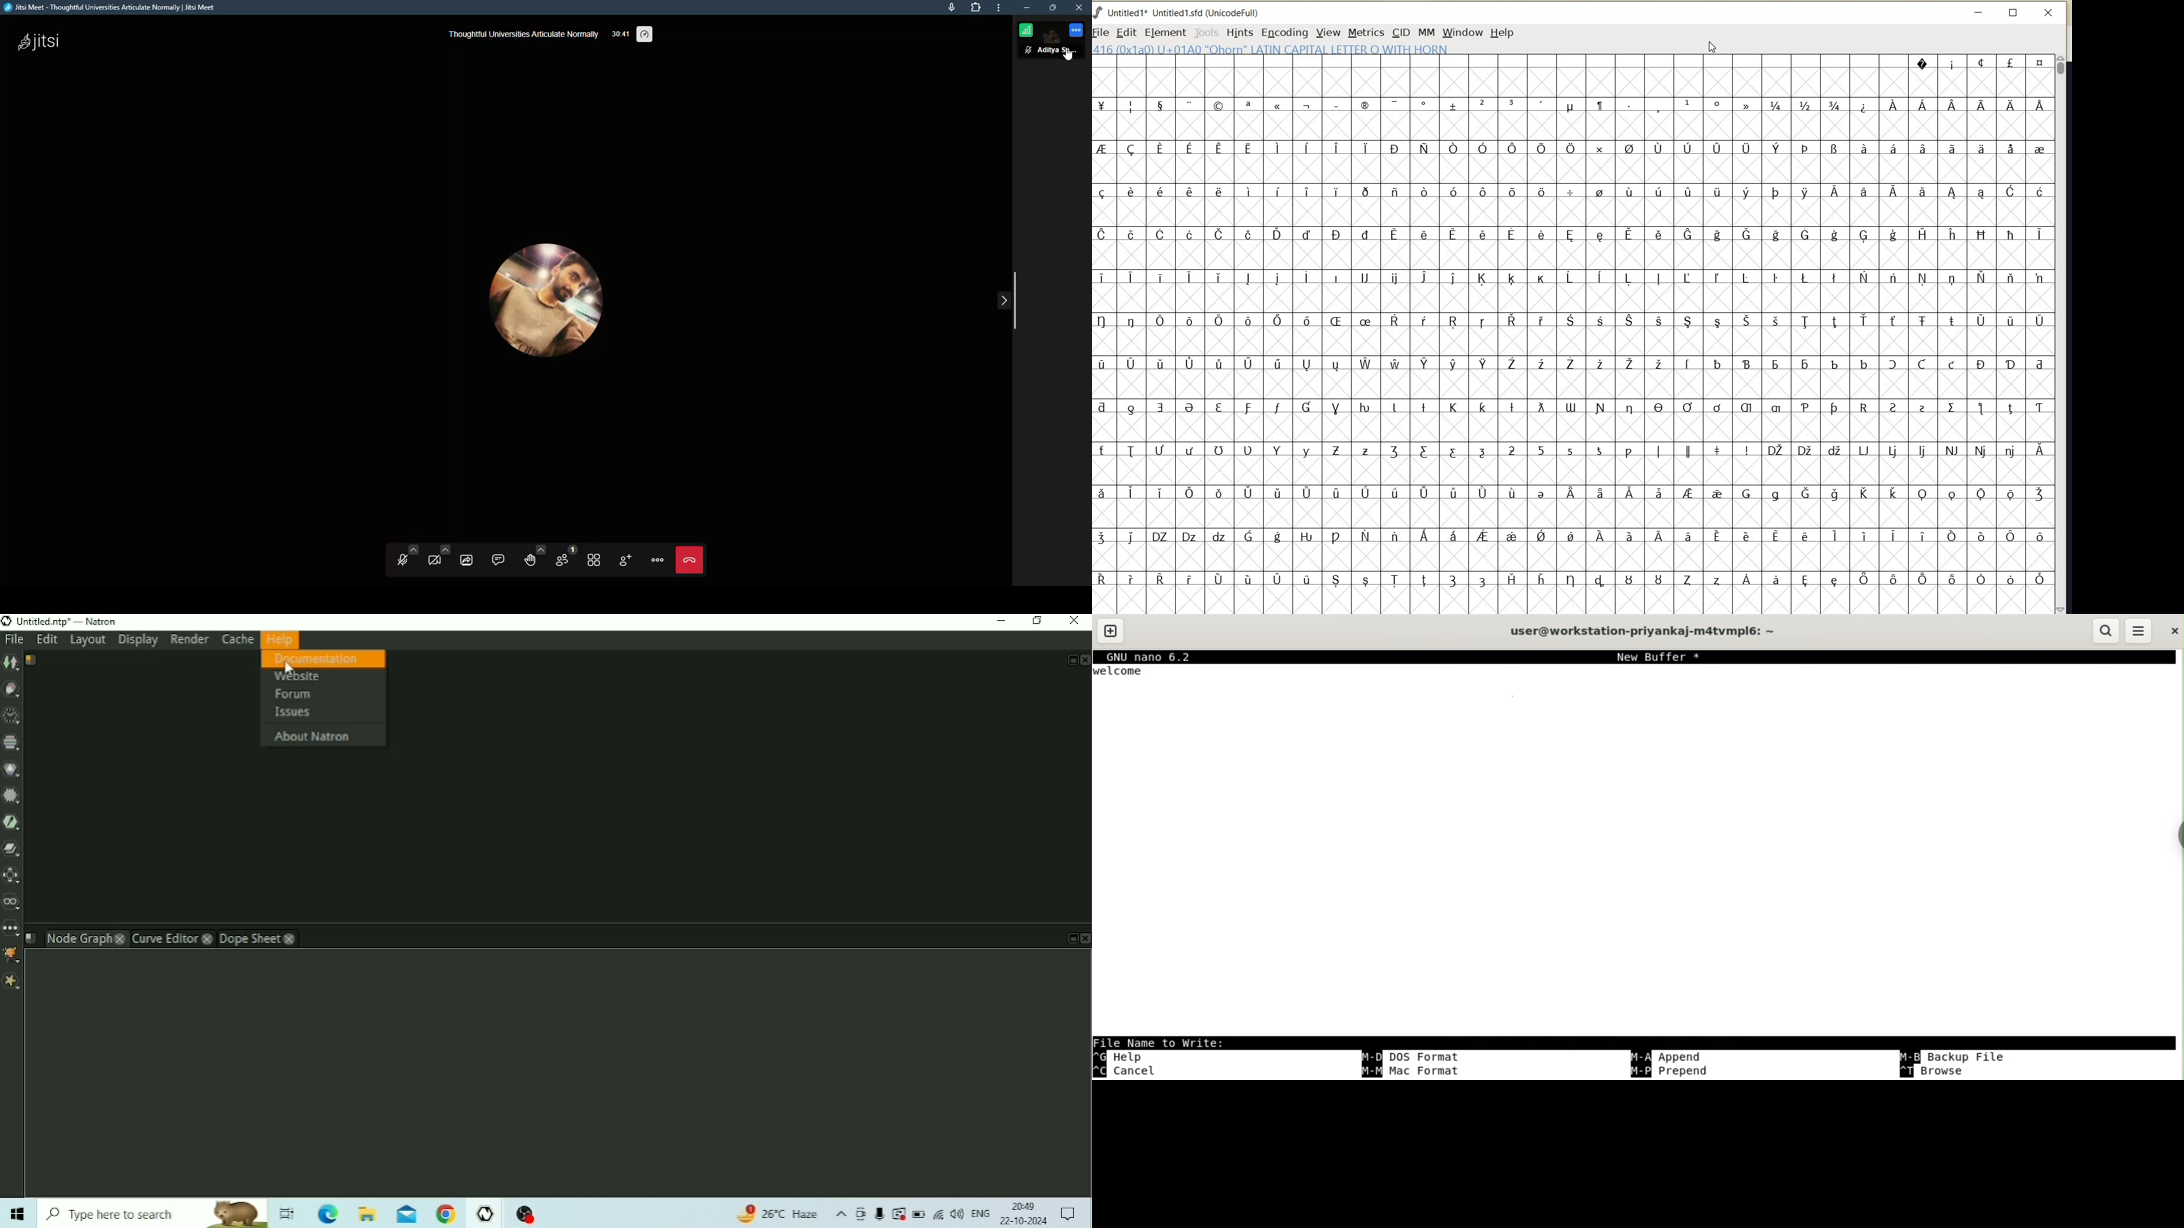 Image resolution: width=2184 pixels, height=1232 pixels. Describe the element at coordinates (1038, 621) in the screenshot. I see `Restore Down` at that location.